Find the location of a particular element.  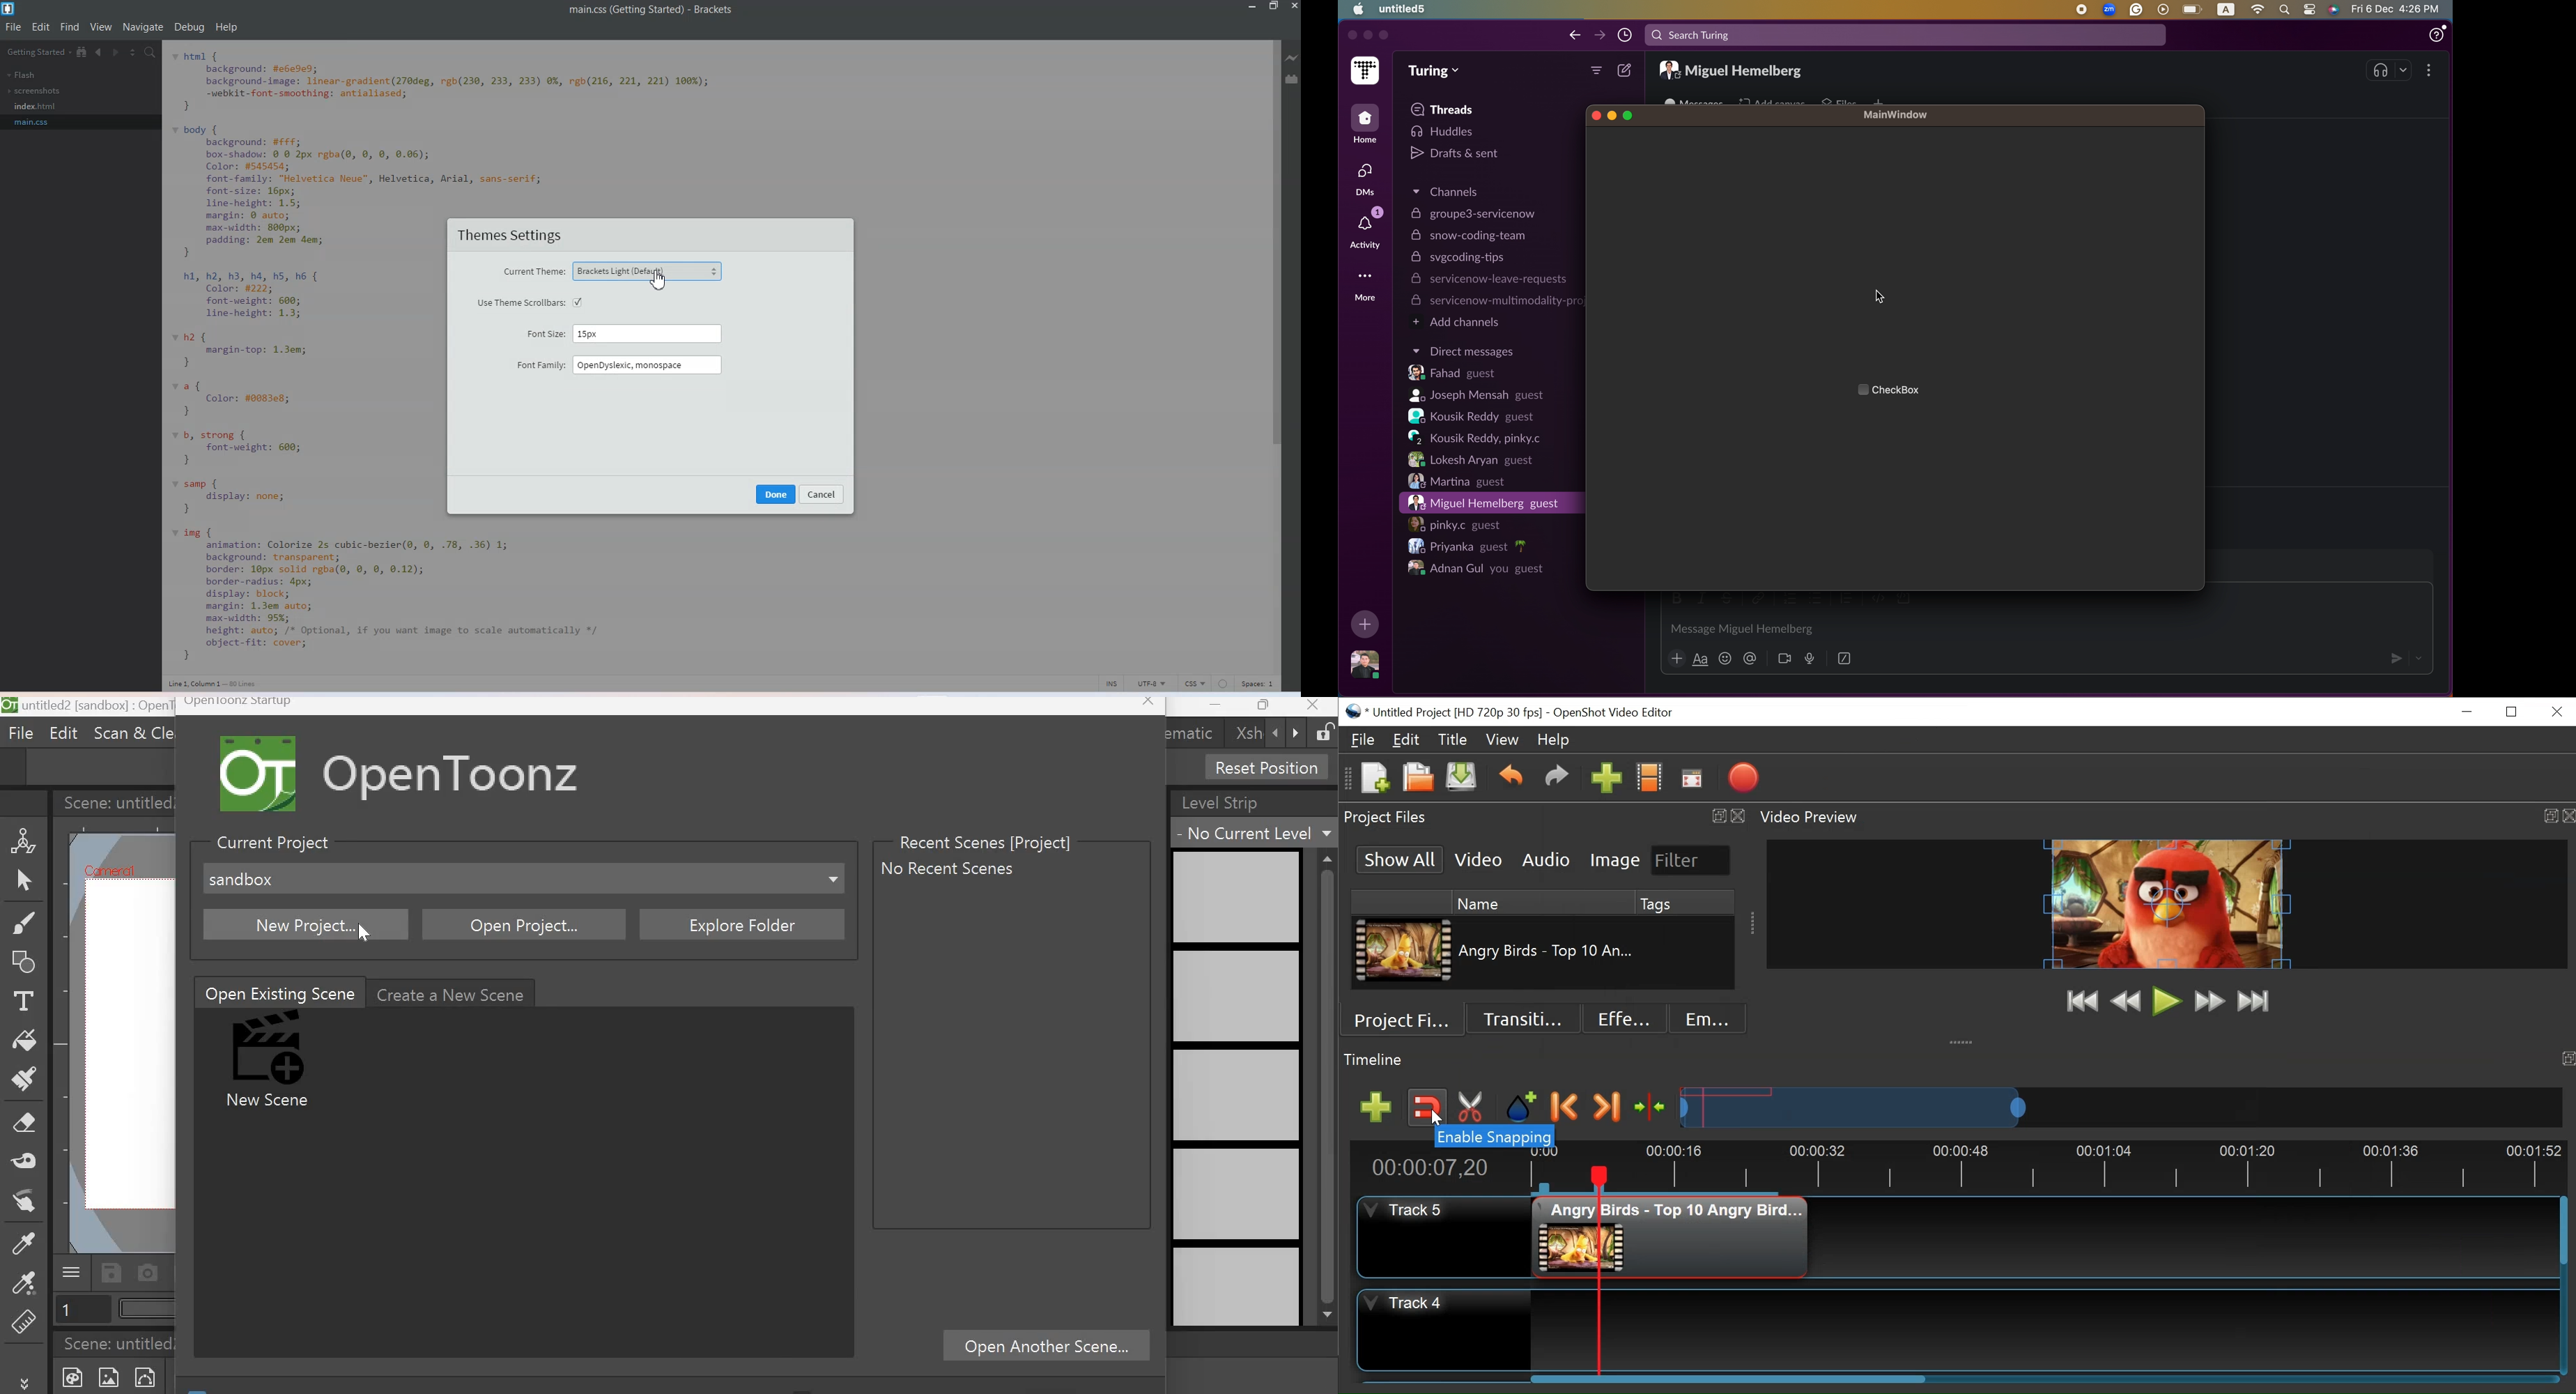

Level Strip is located at coordinates (1231, 801).